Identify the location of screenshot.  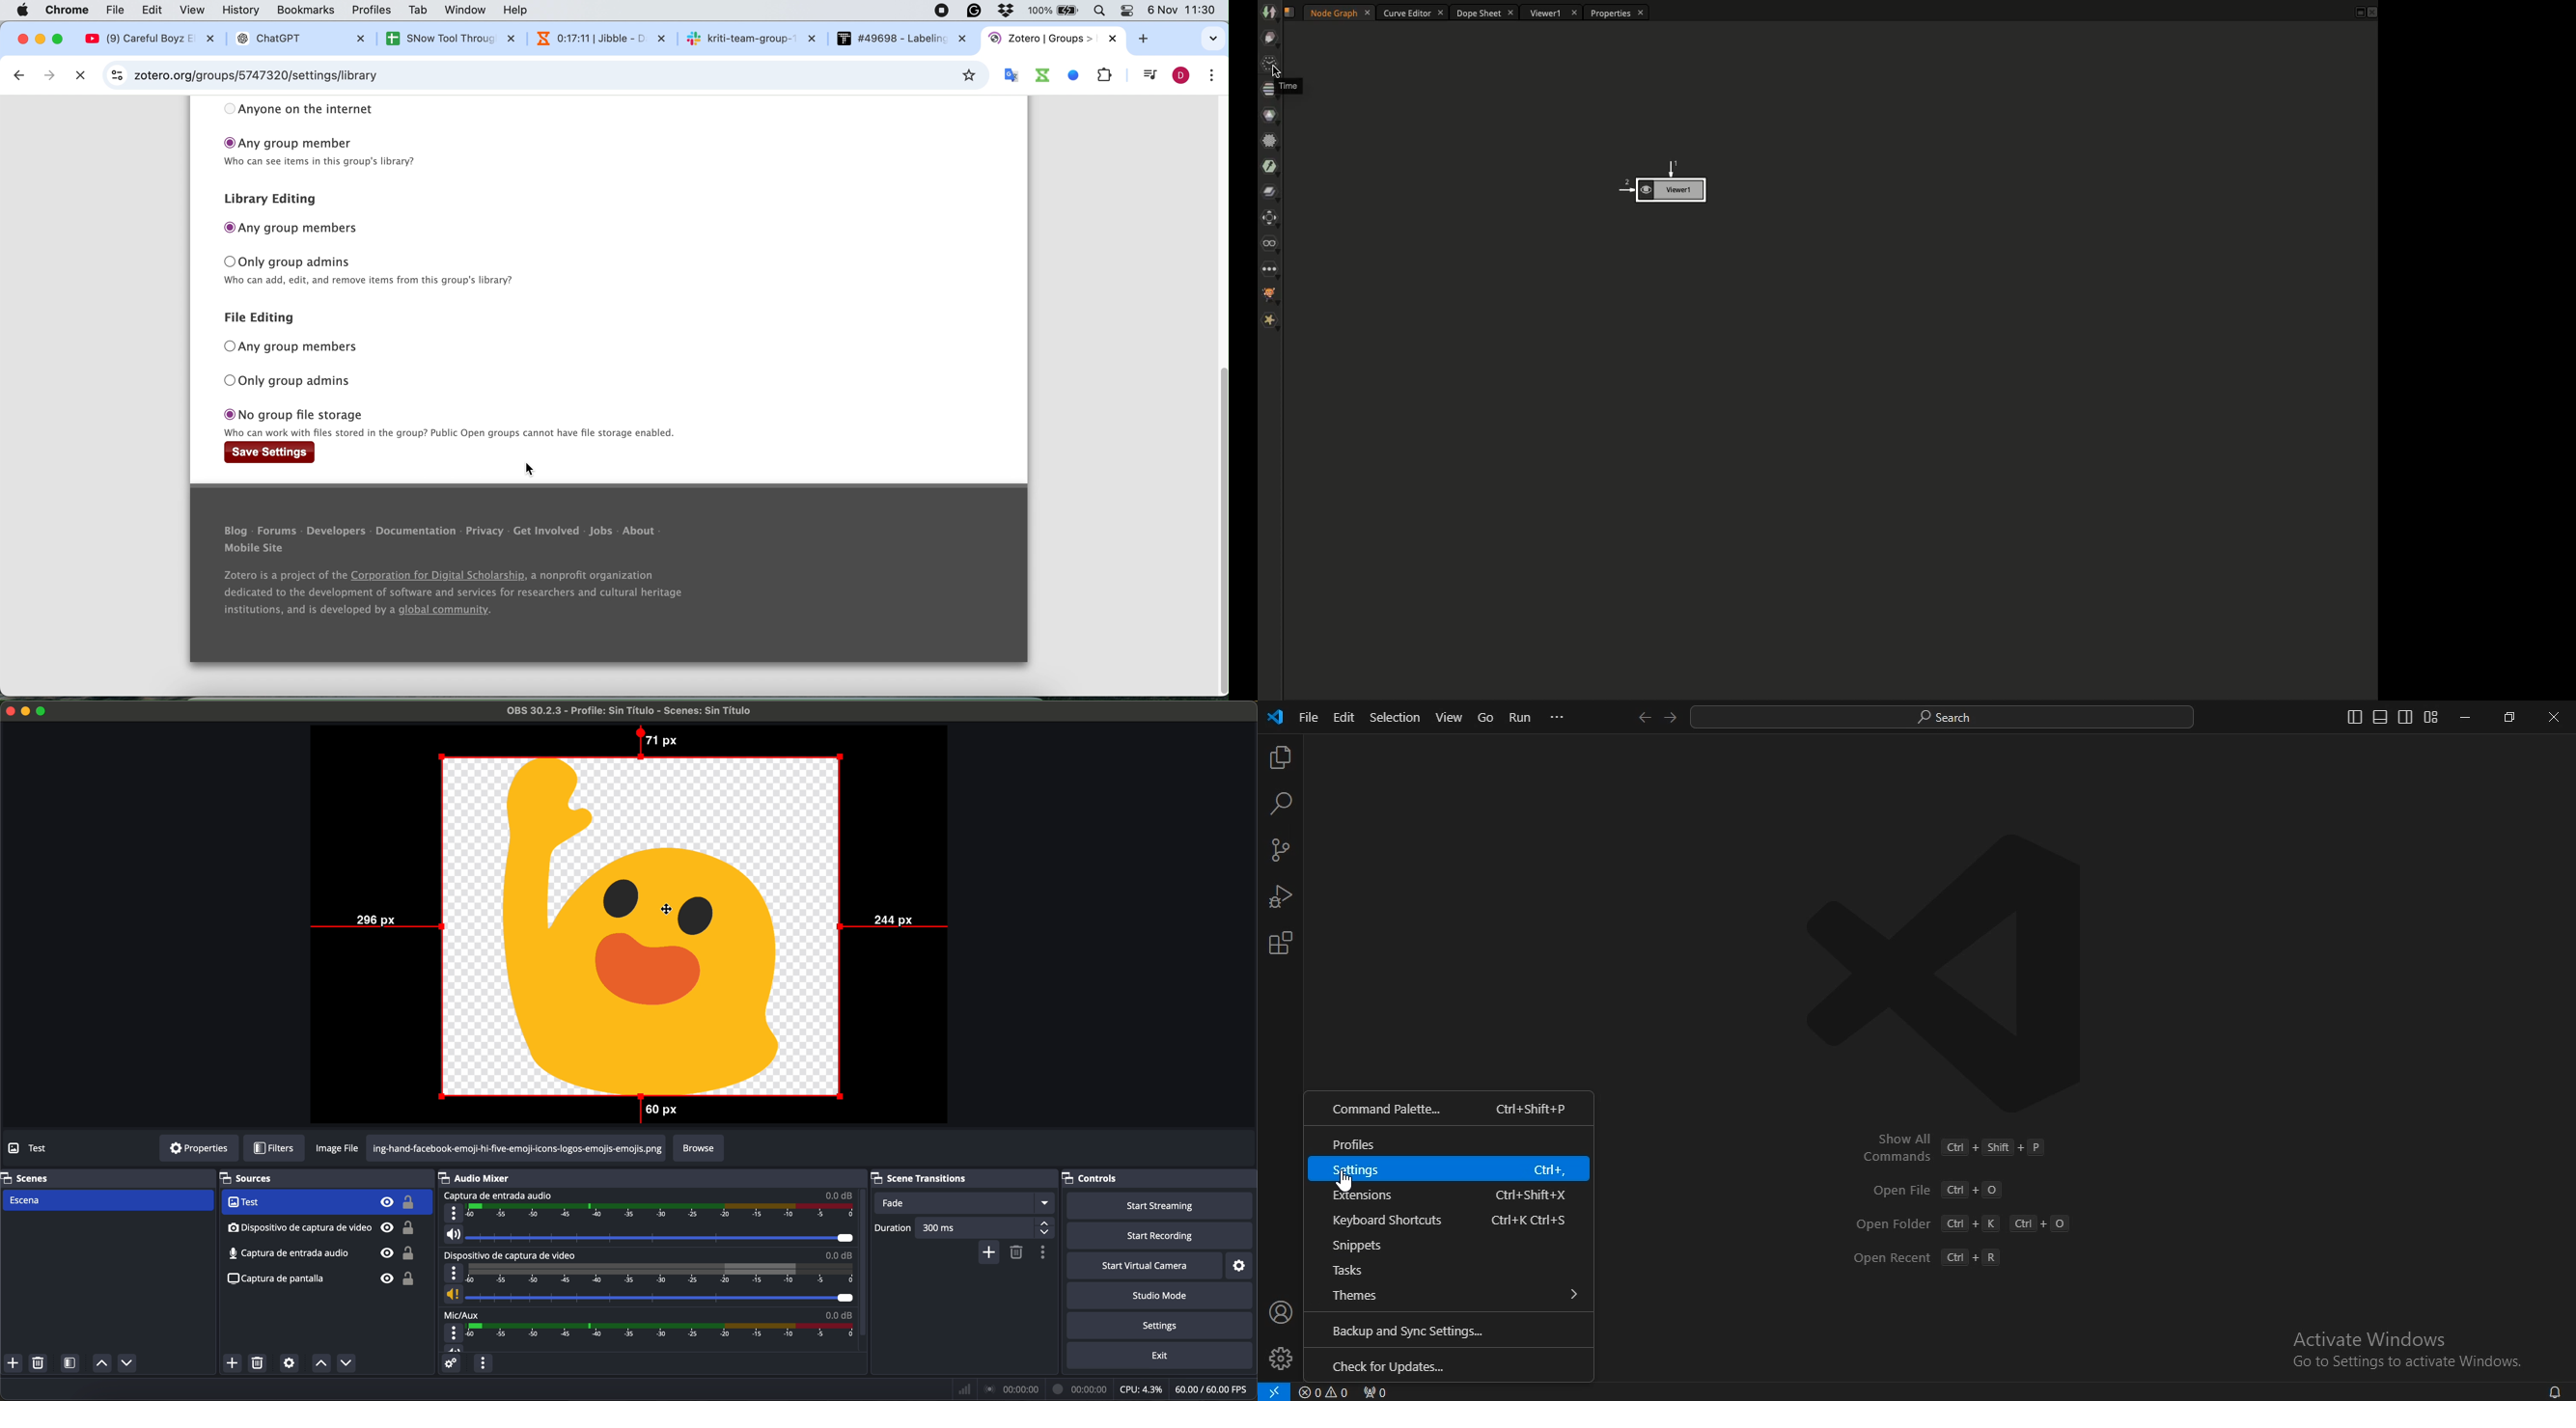
(320, 1254).